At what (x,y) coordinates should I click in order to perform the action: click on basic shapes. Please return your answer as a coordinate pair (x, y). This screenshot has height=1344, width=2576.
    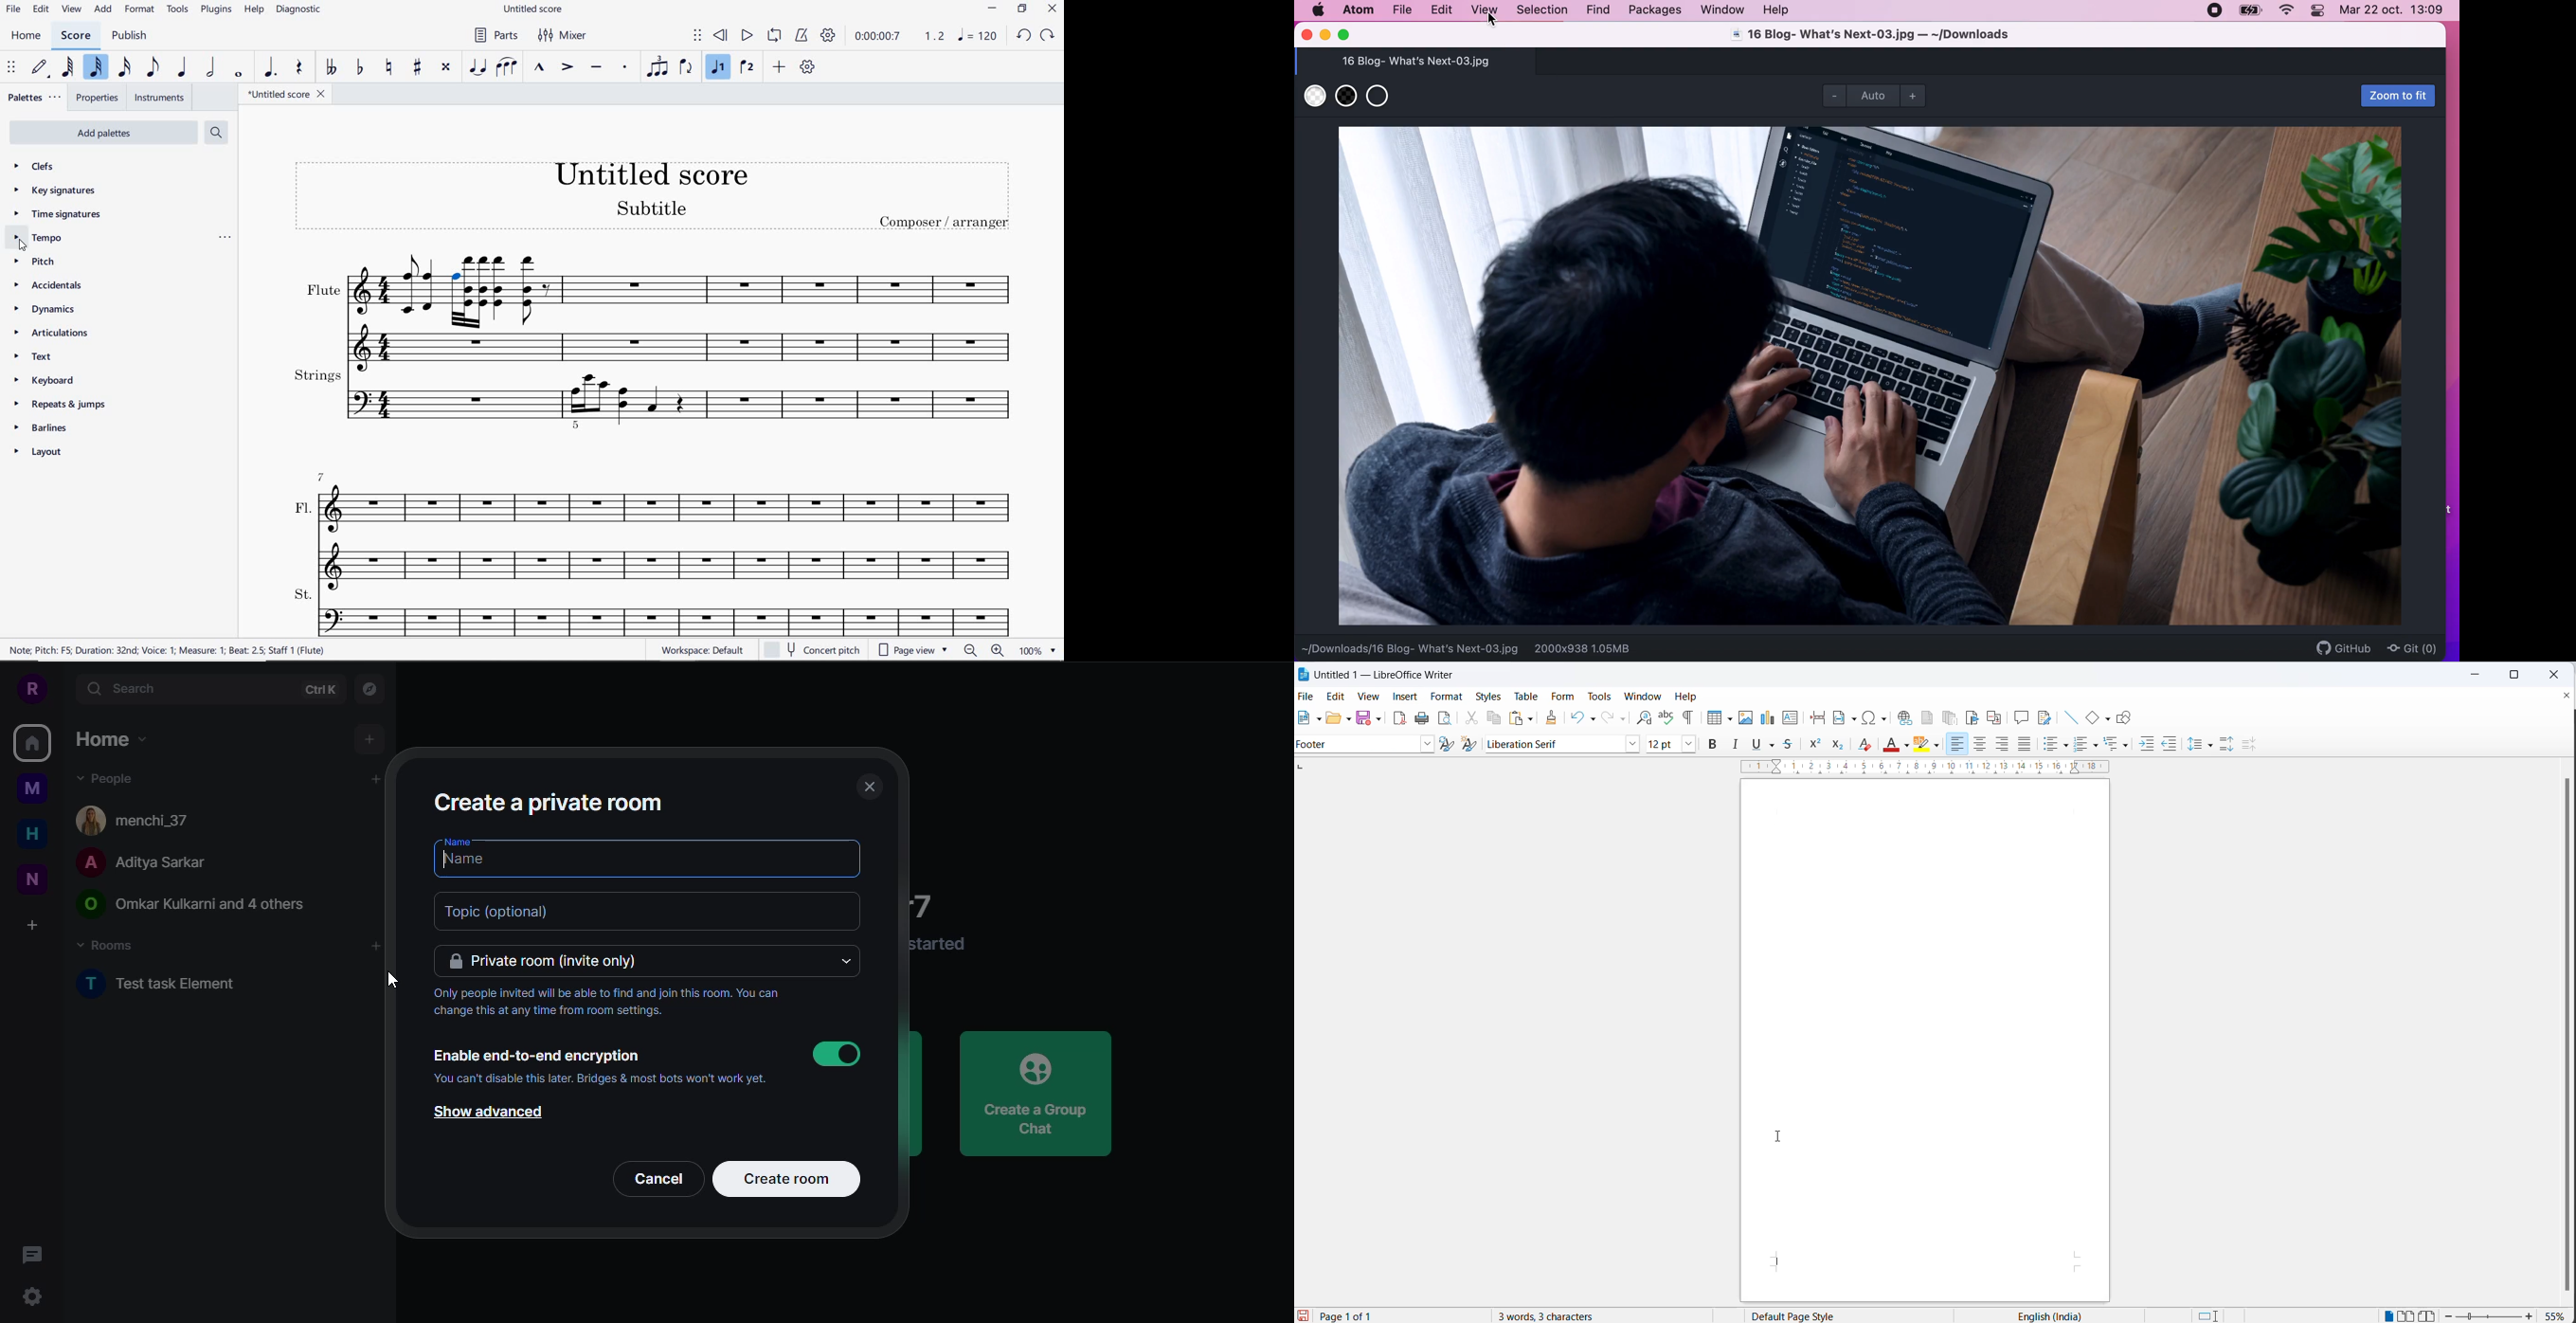
    Looking at the image, I should click on (2092, 718).